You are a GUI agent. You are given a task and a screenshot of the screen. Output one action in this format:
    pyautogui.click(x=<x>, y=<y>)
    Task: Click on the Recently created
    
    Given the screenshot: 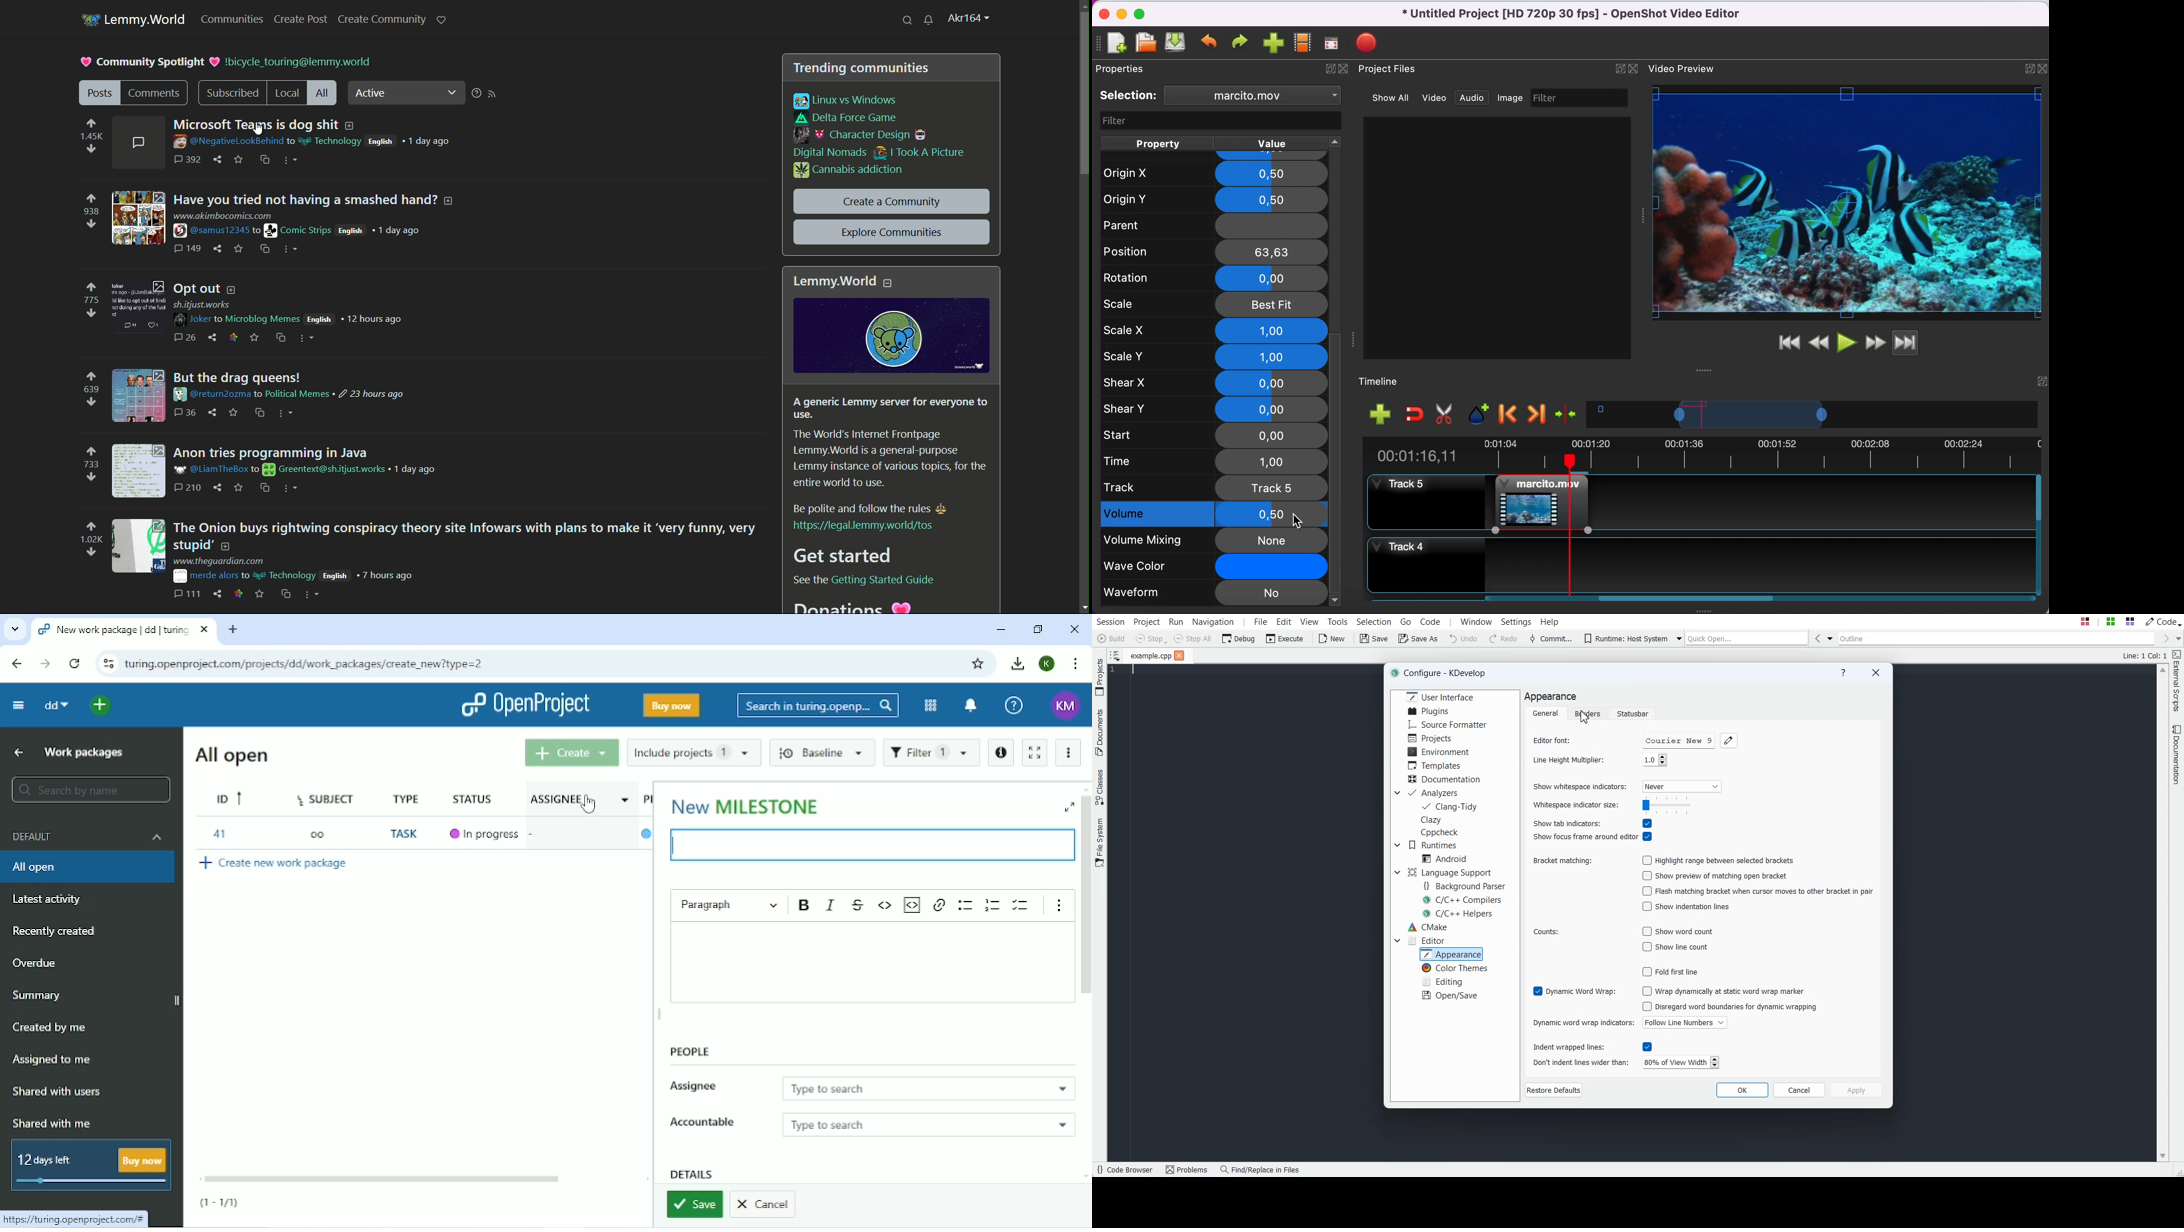 What is the action you would take?
    pyautogui.click(x=56, y=931)
    